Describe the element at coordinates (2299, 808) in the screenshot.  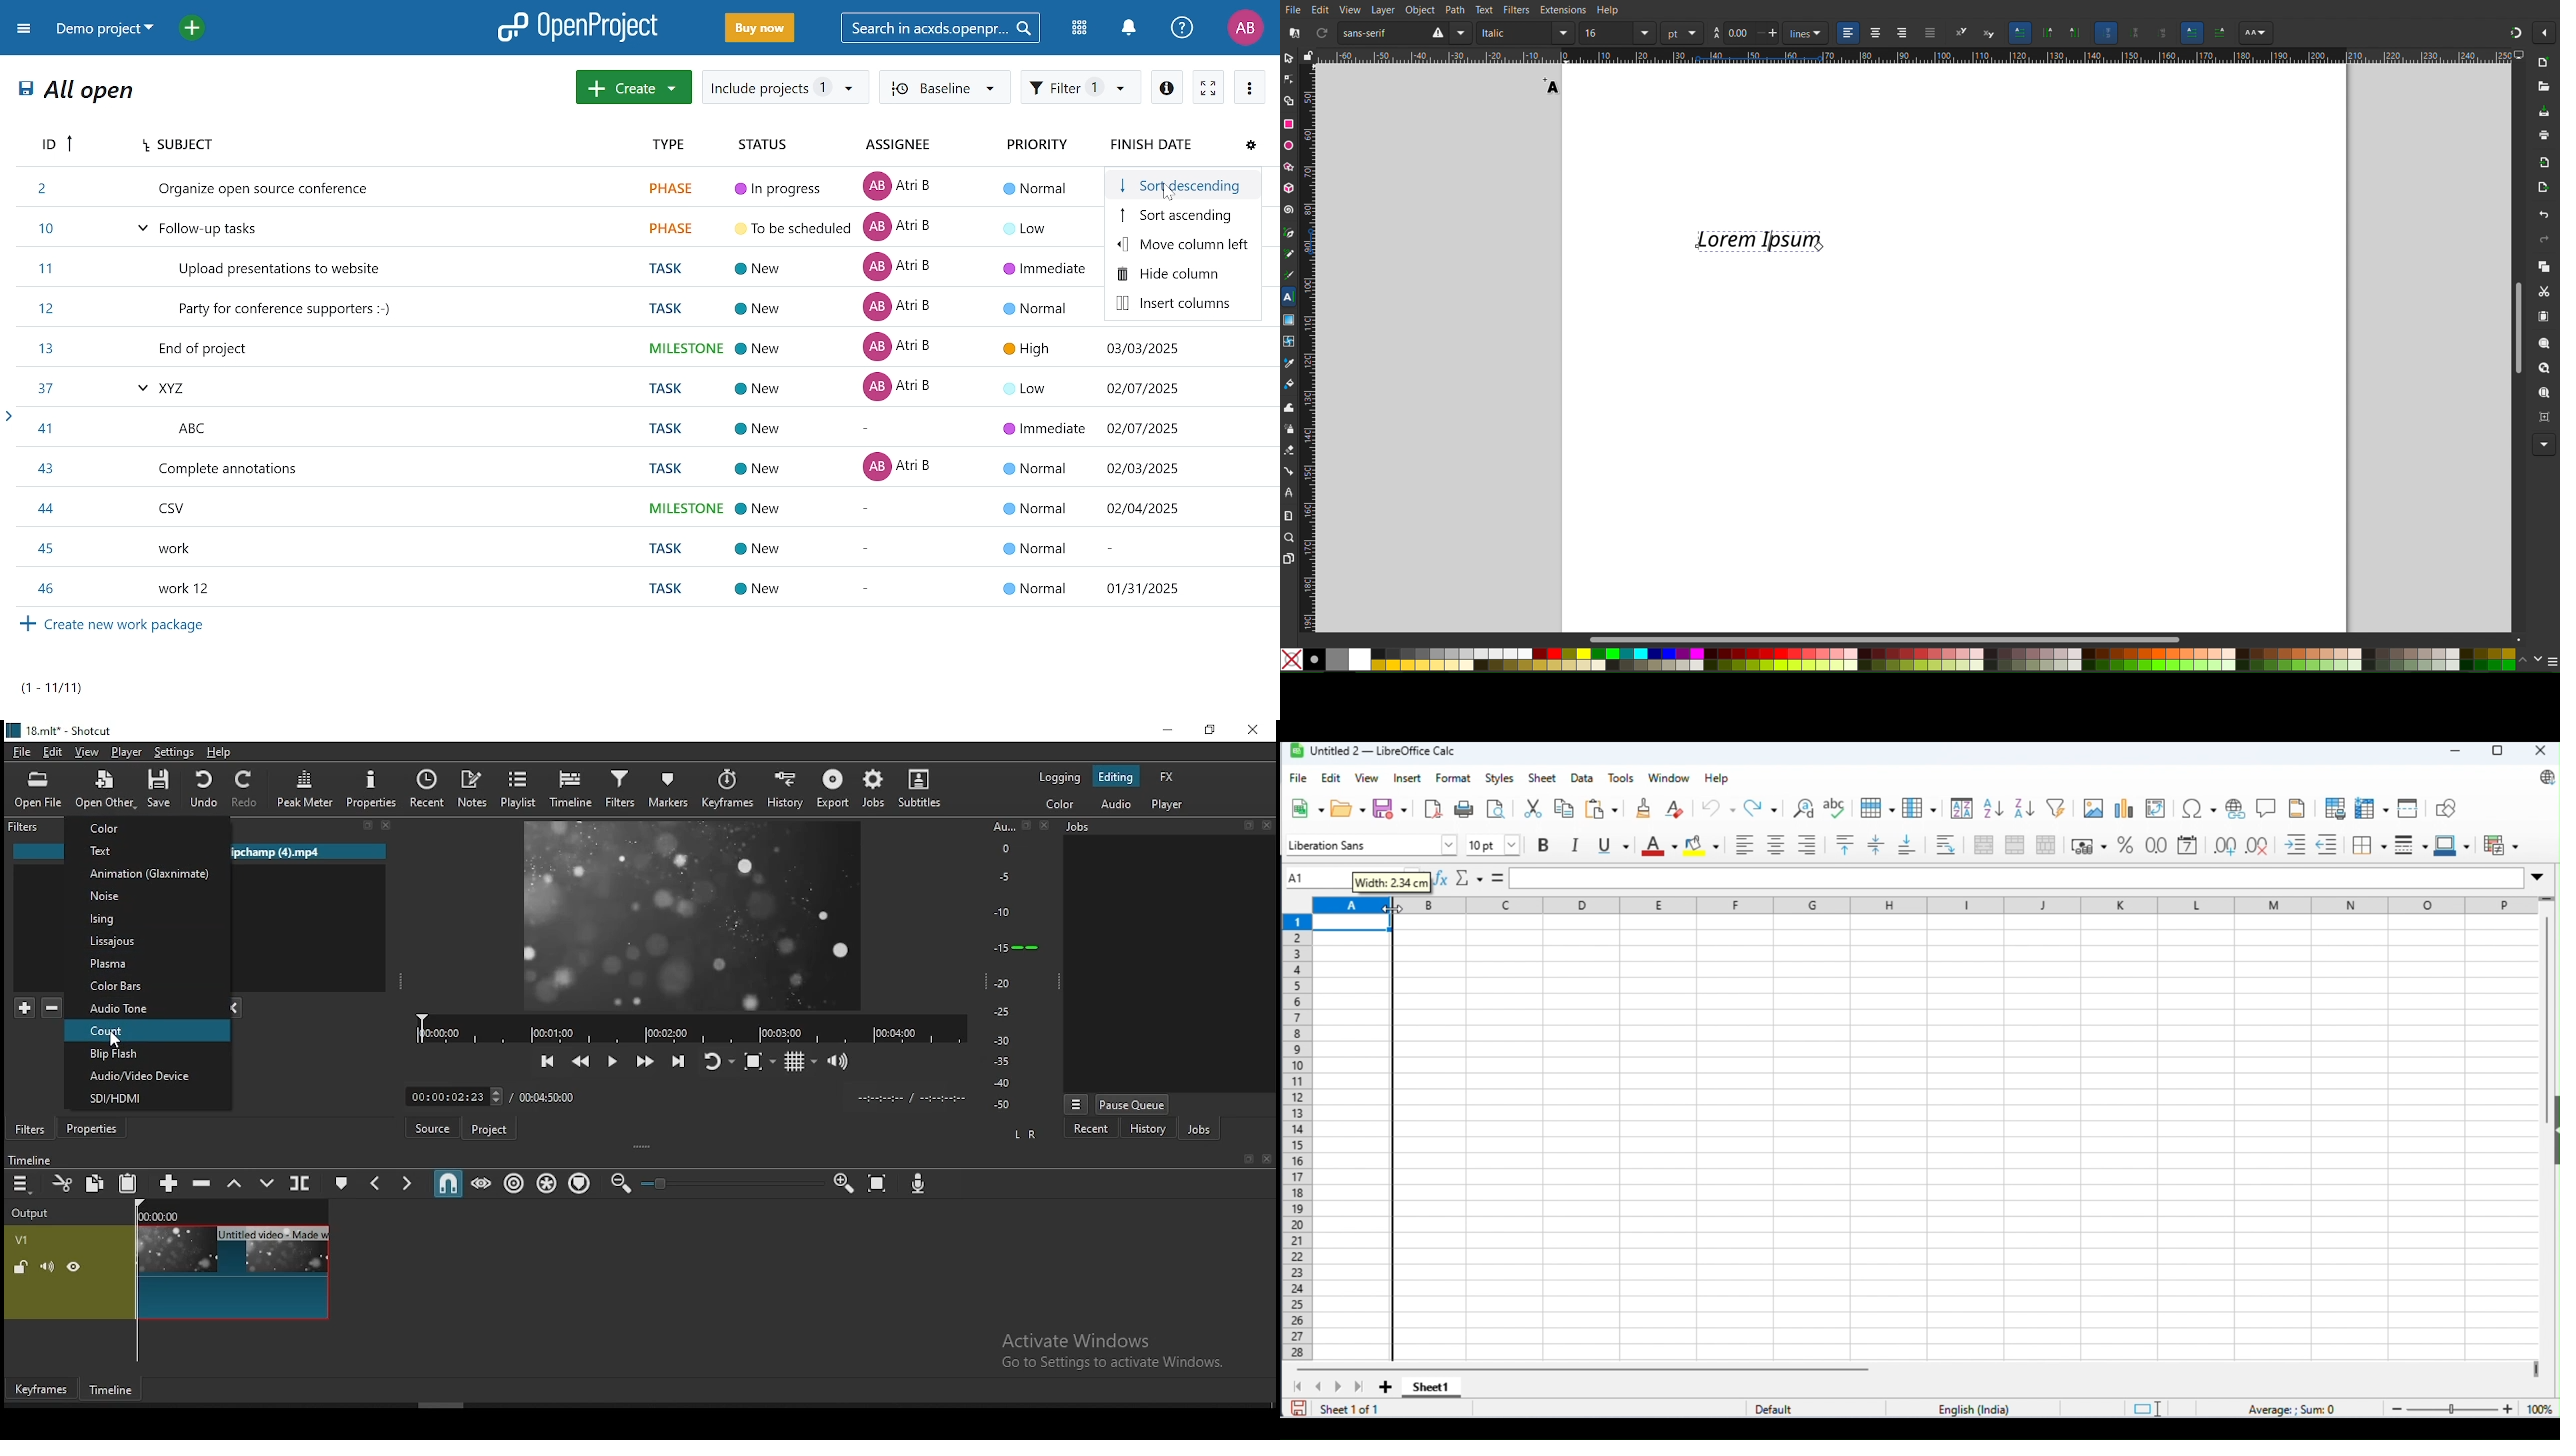
I see `header and footer` at that location.